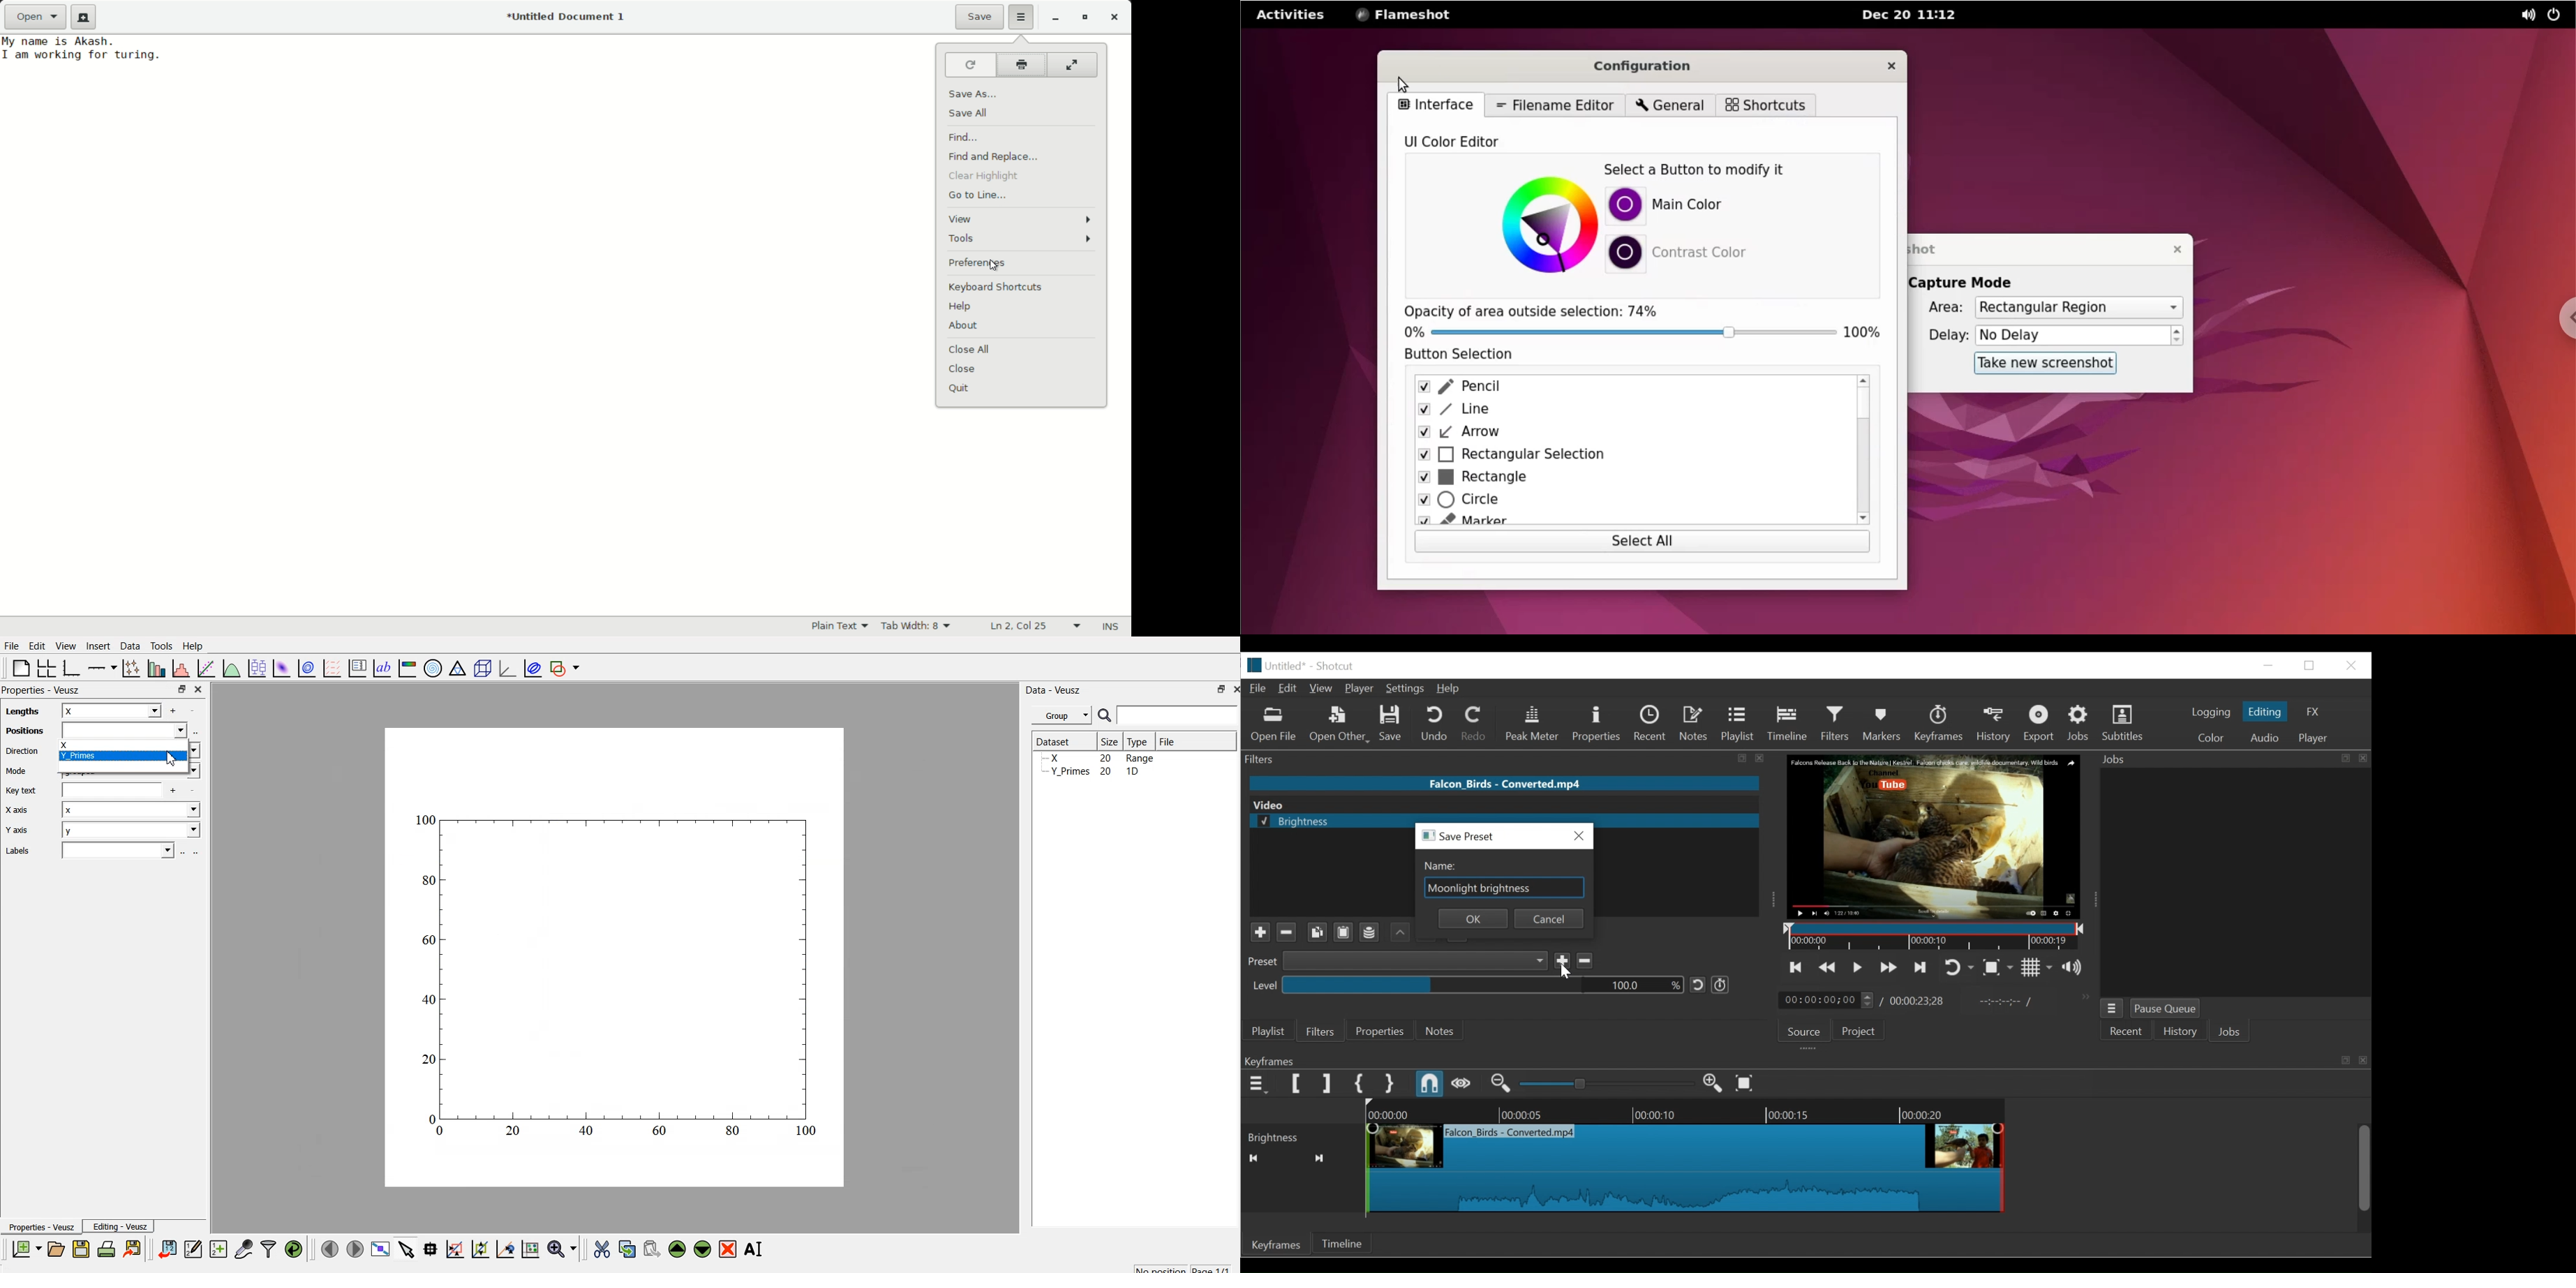  Describe the element at coordinates (1931, 935) in the screenshot. I see `Timeline` at that location.